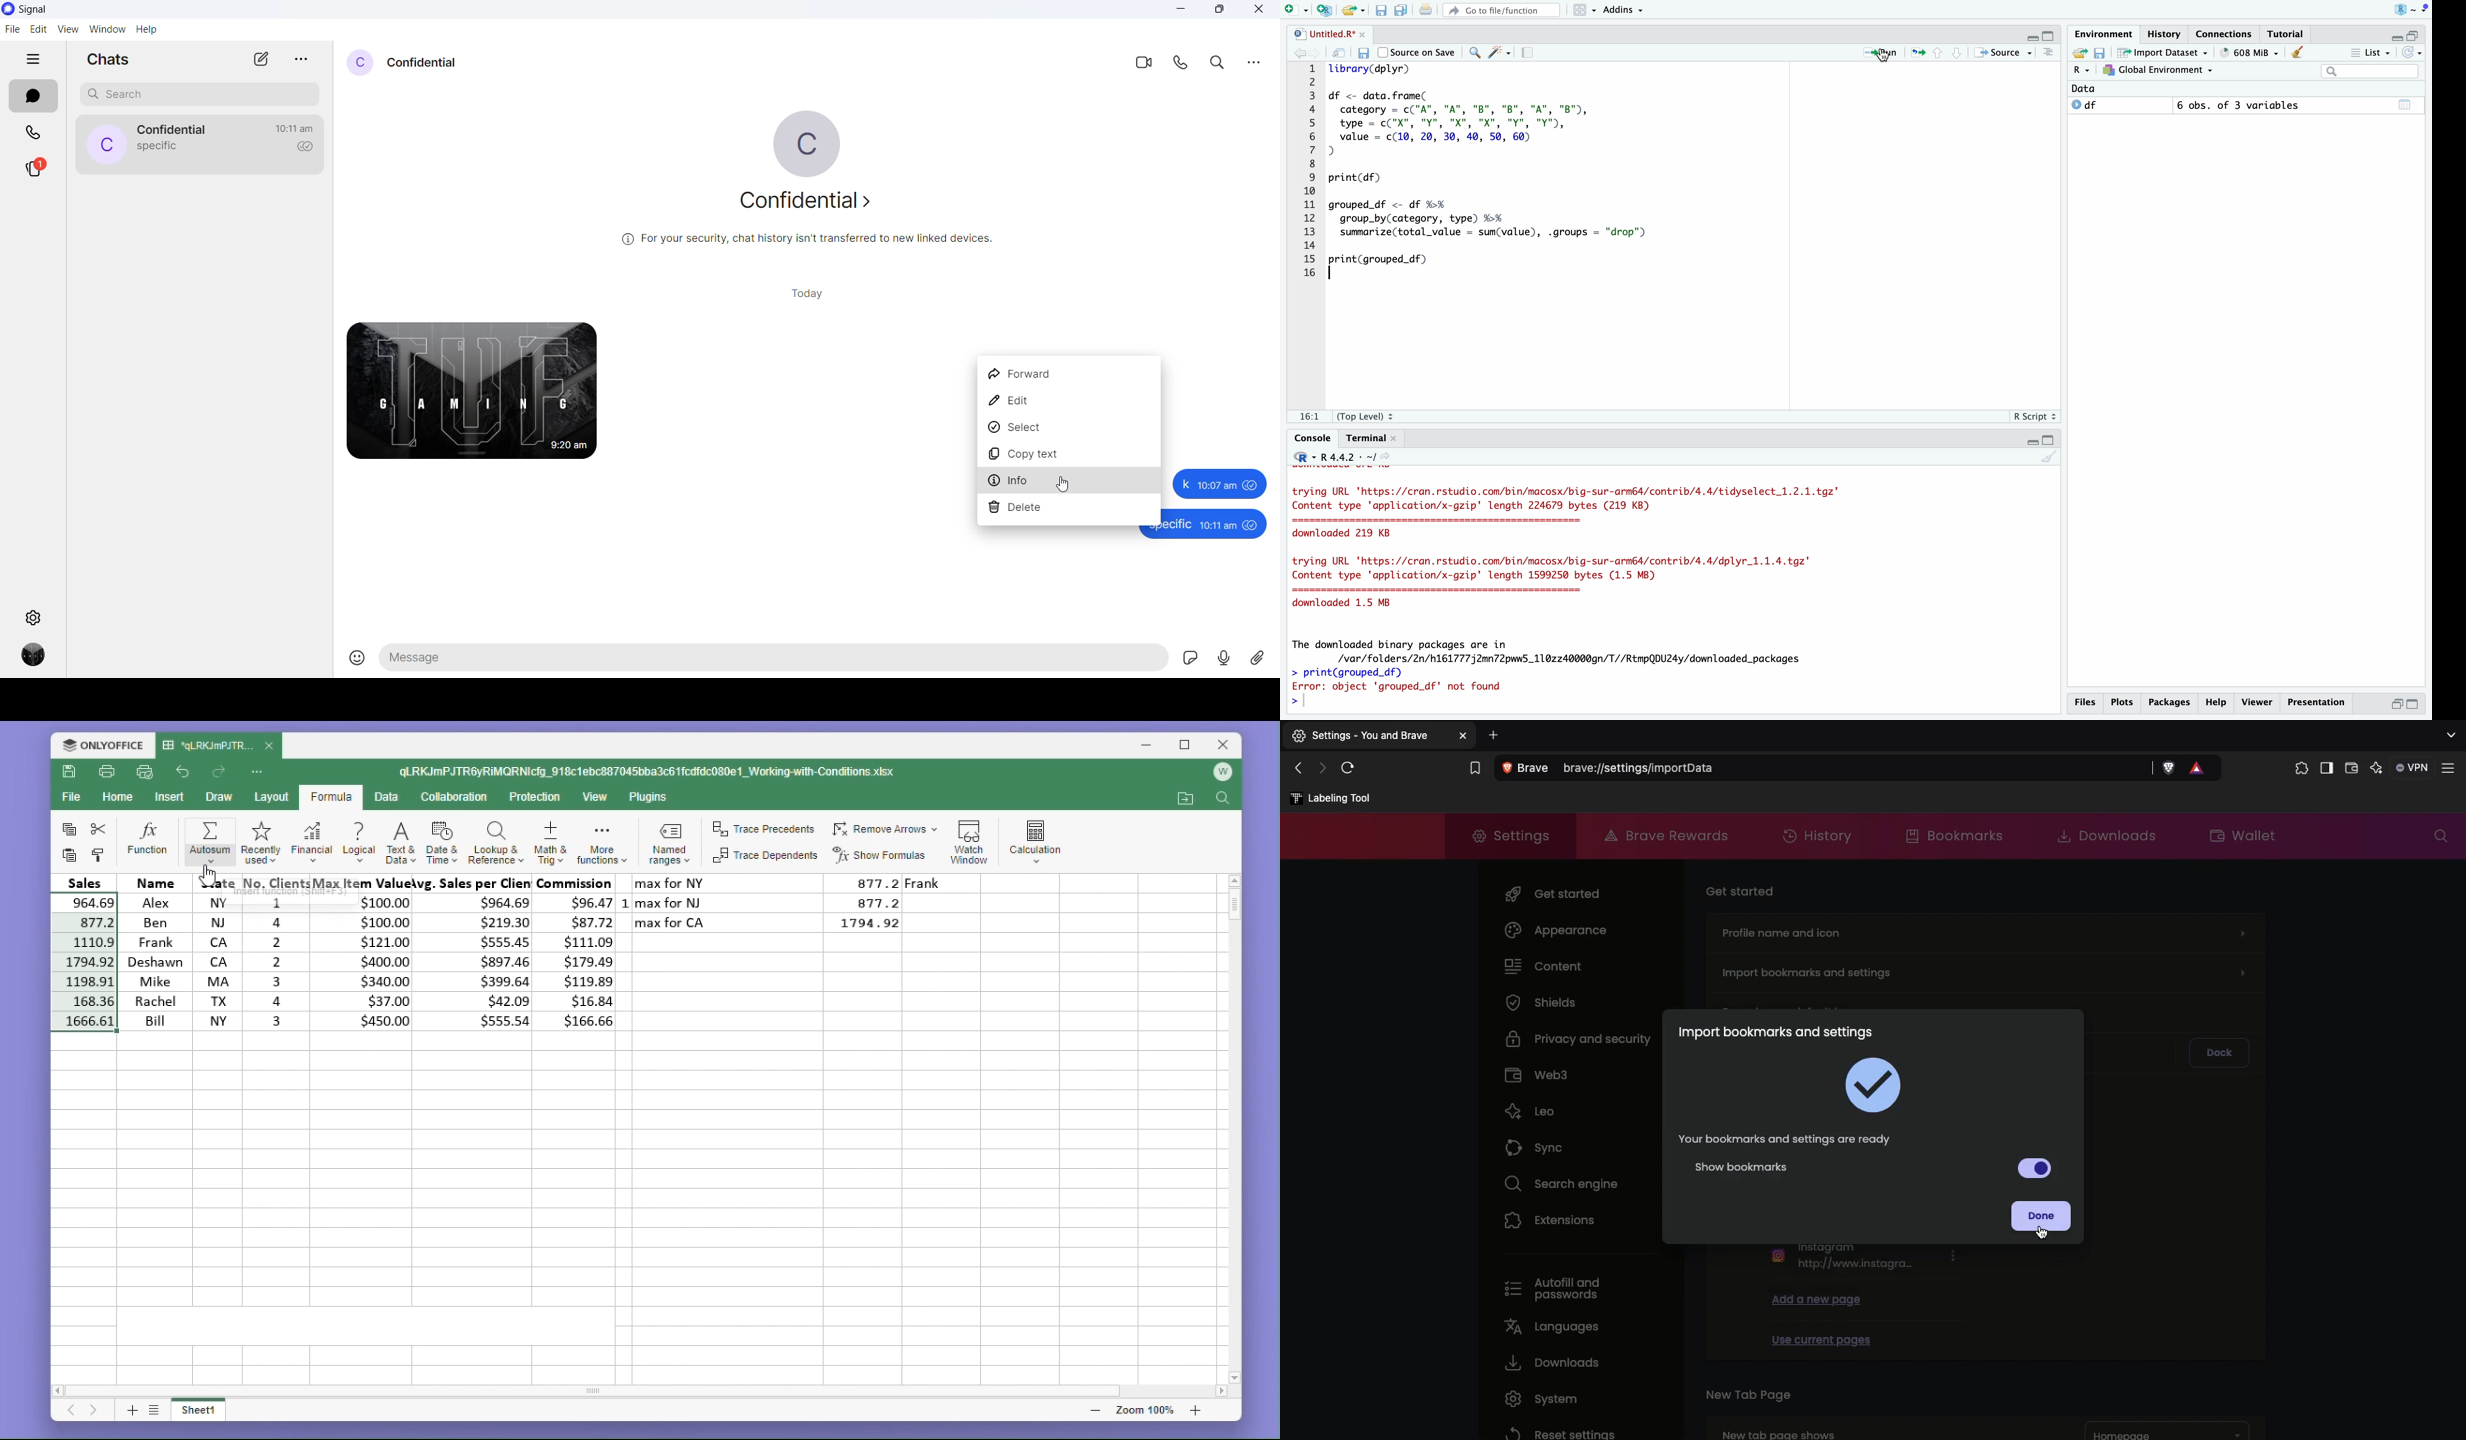  What do you see at coordinates (810, 239) in the screenshot?
I see `security related text` at bounding box center [810, 239].